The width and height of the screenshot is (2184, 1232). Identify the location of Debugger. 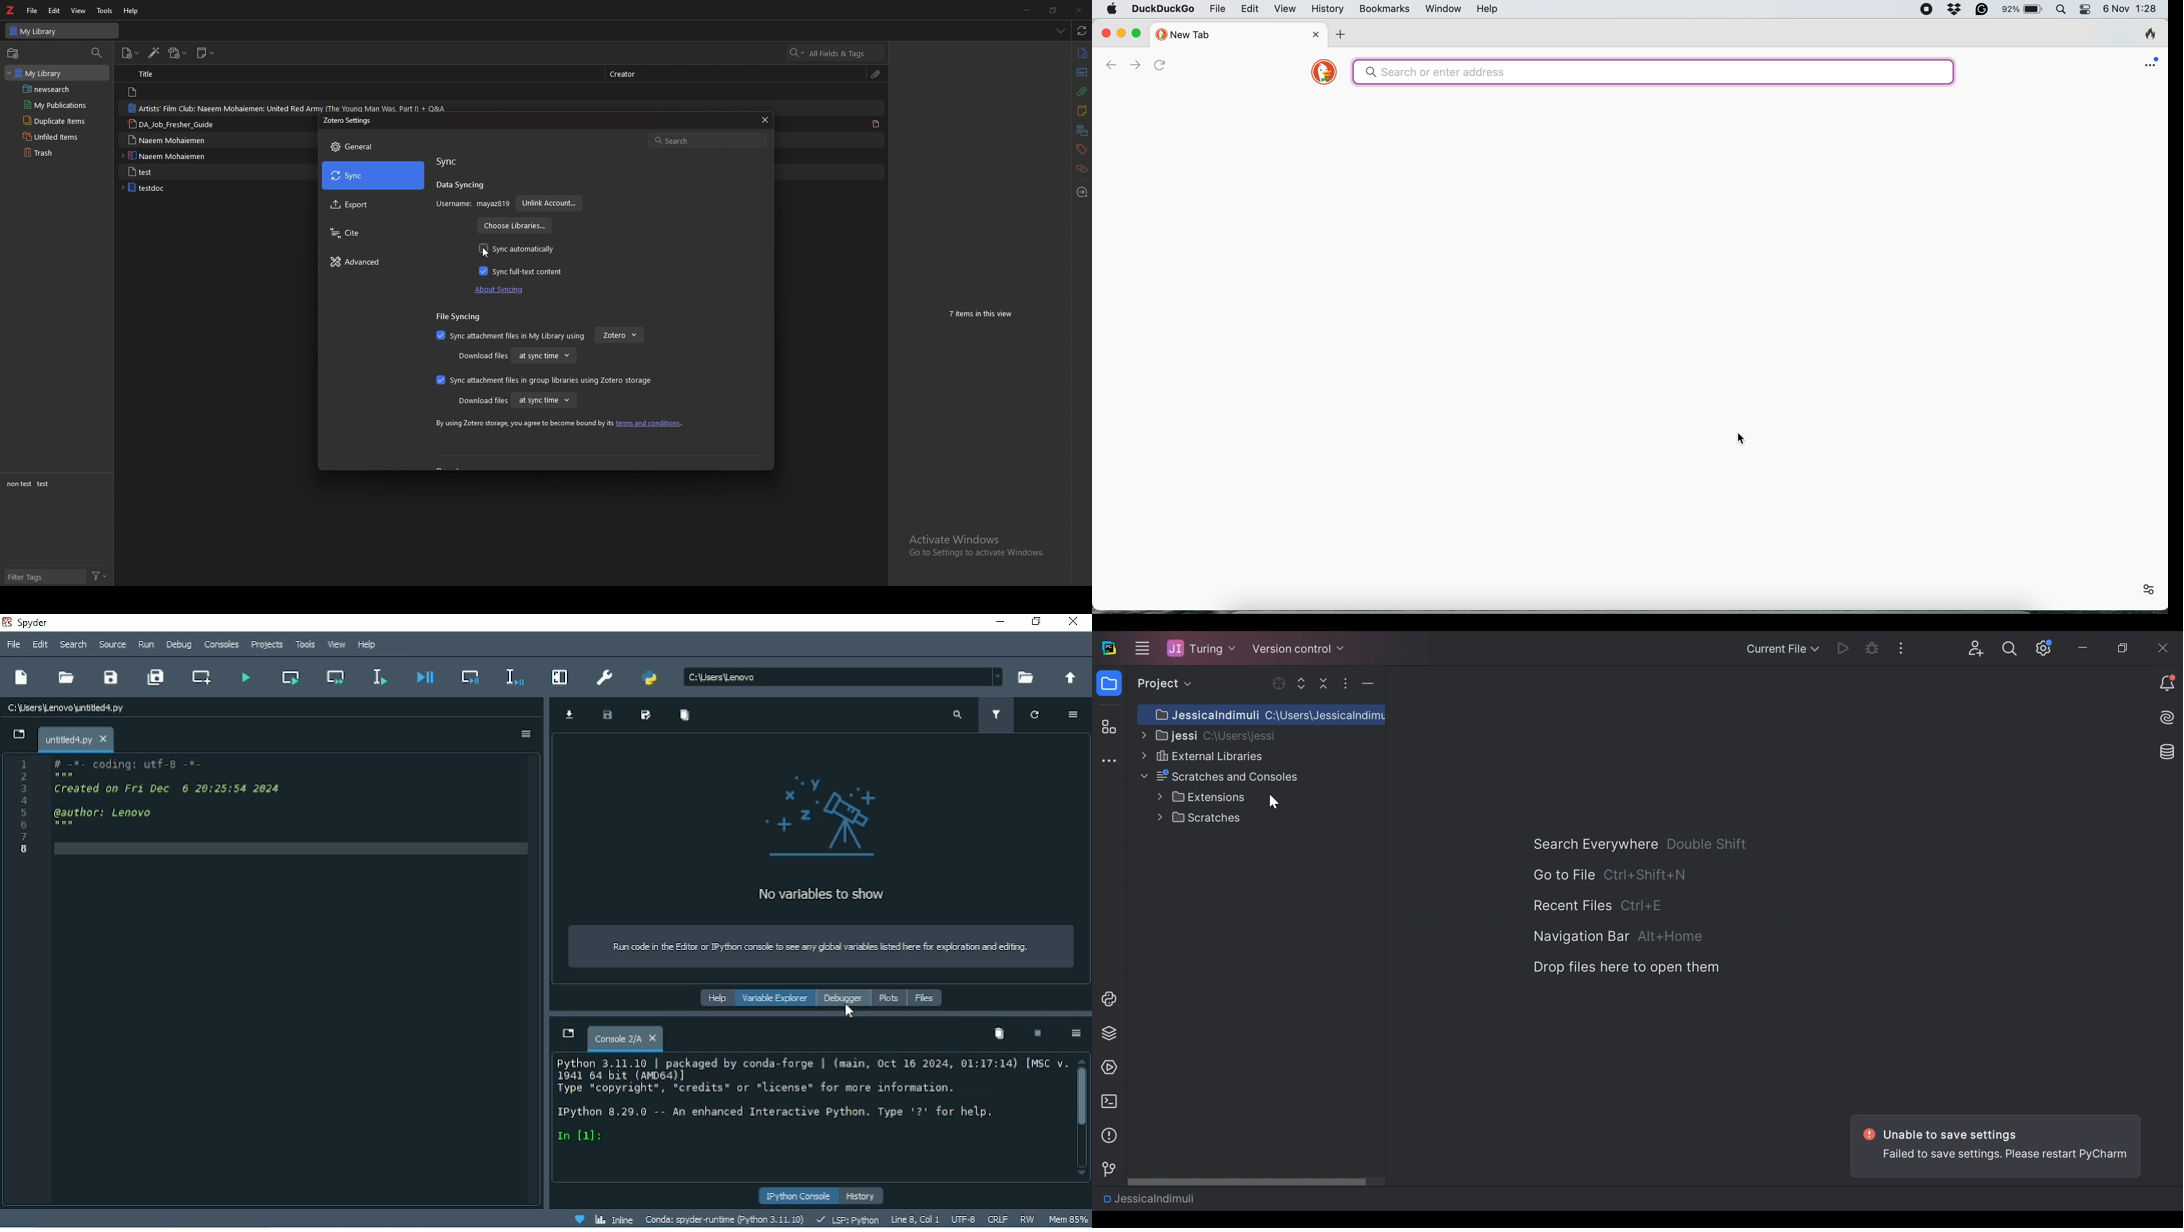
(844, 999).